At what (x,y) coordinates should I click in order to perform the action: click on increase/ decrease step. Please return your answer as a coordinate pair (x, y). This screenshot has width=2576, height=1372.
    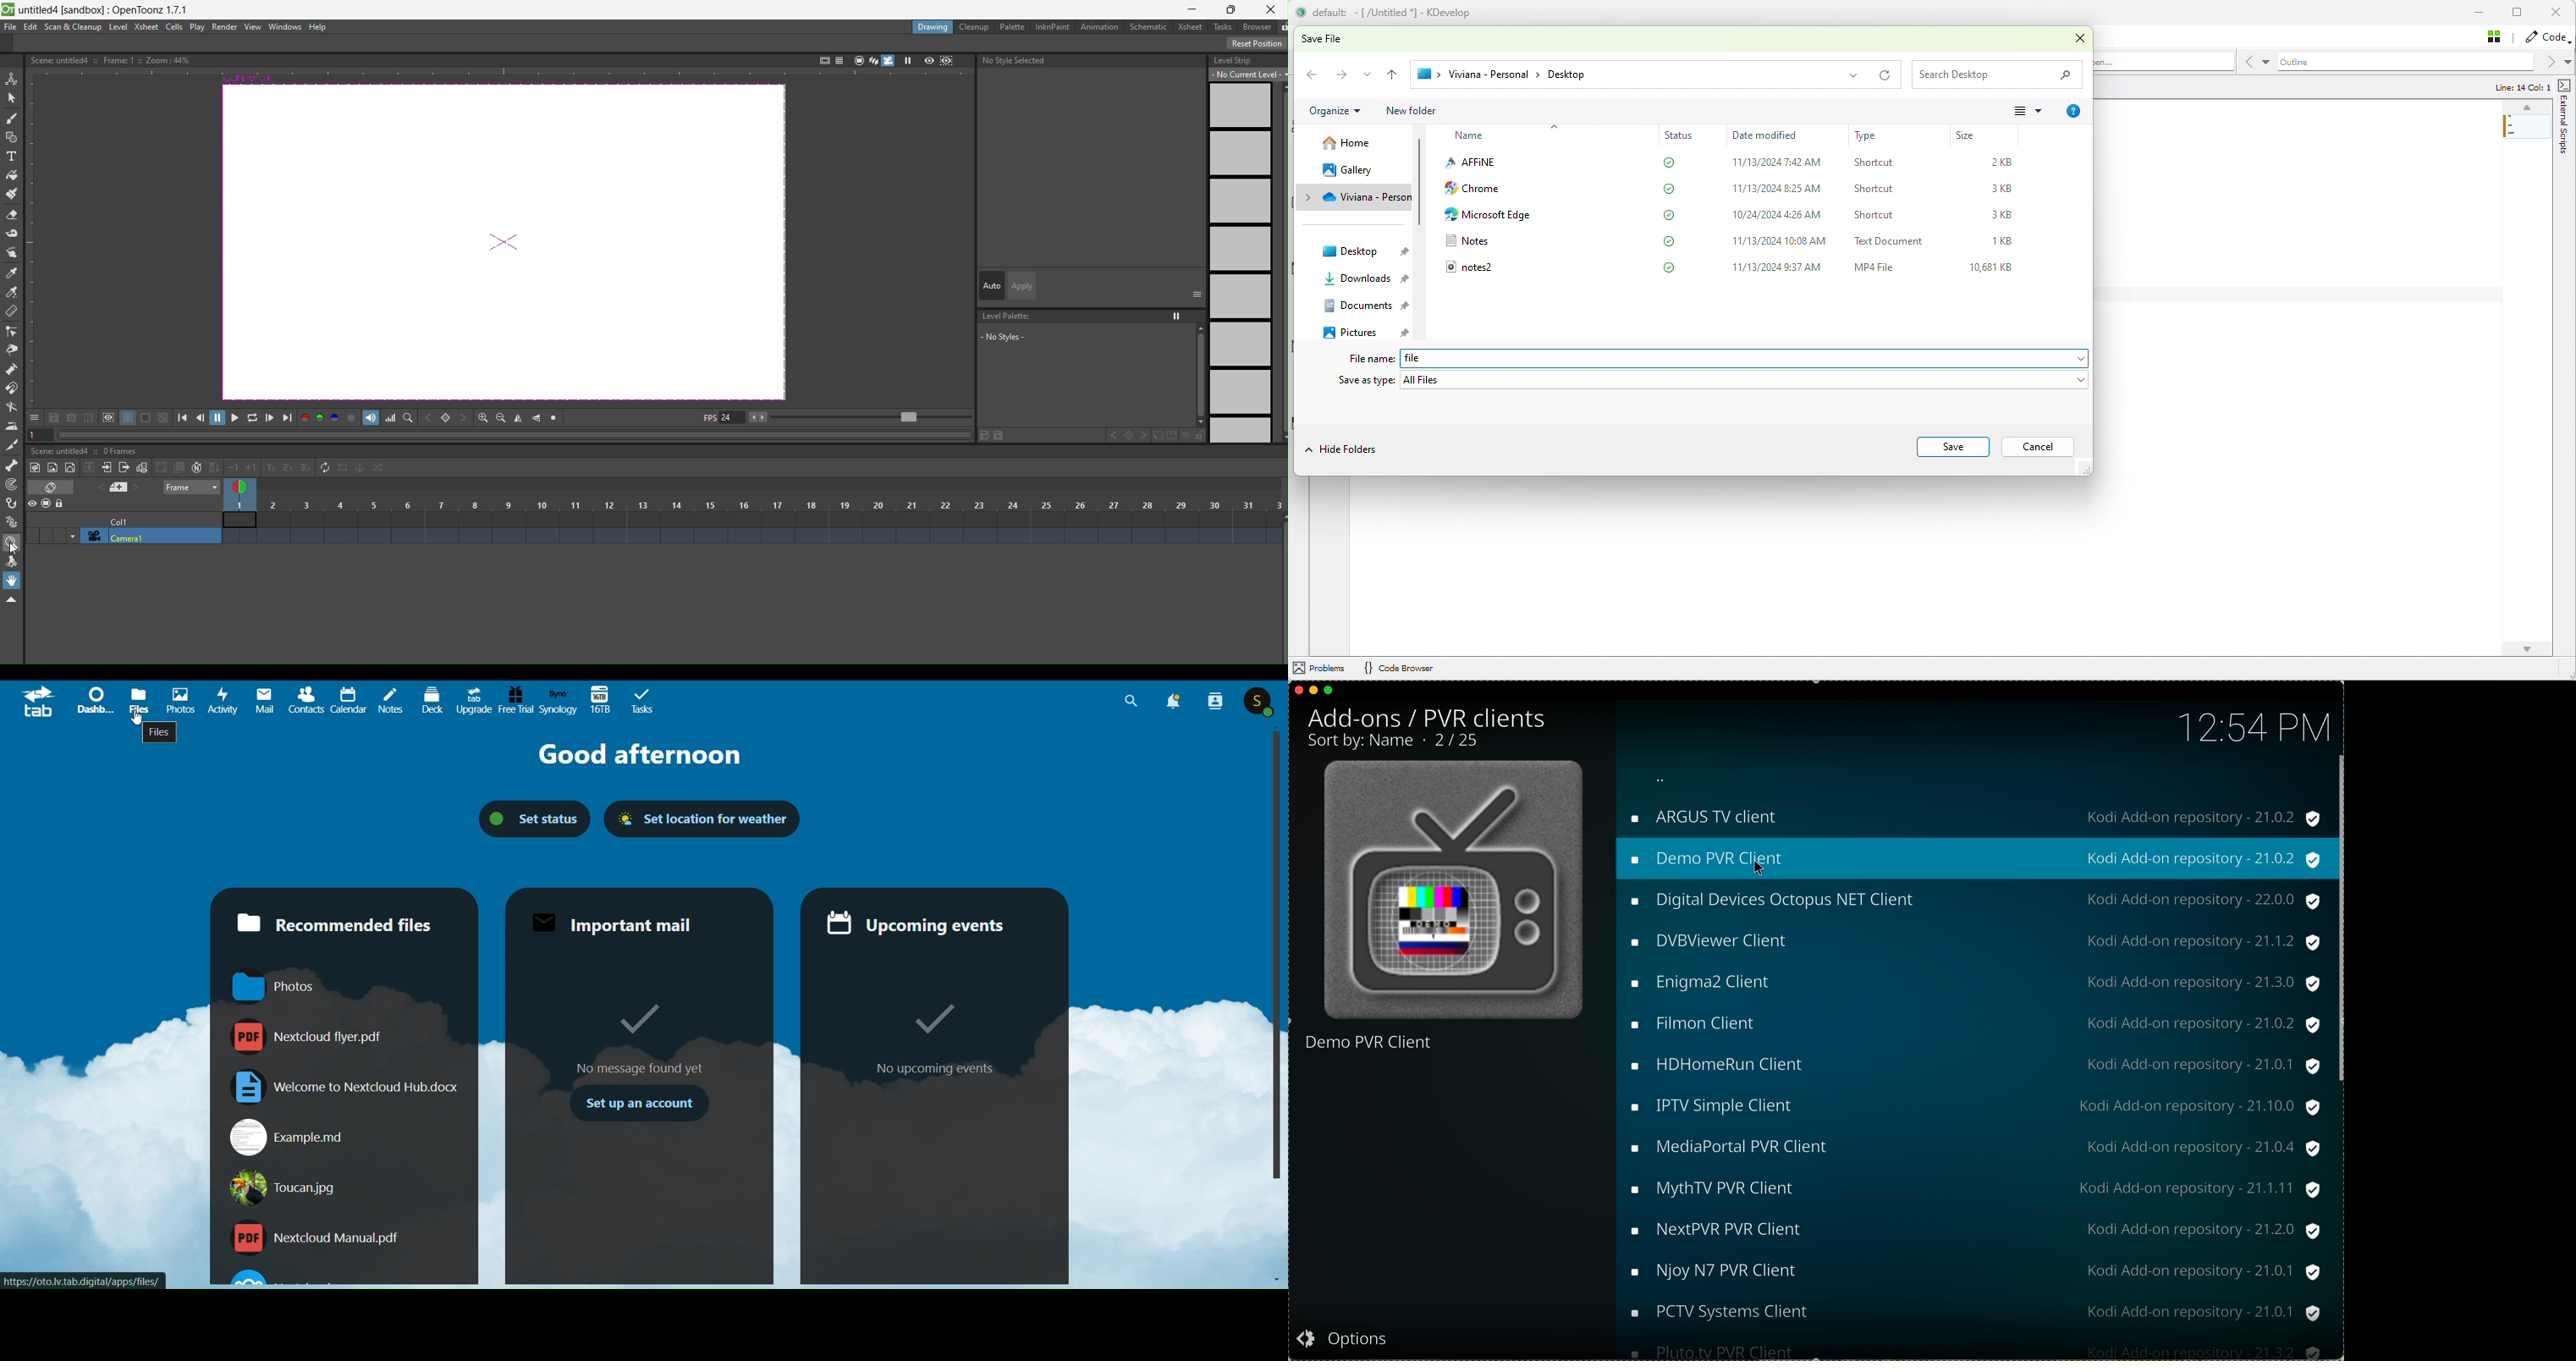
    Looking at the image, I should click on (269, 469).